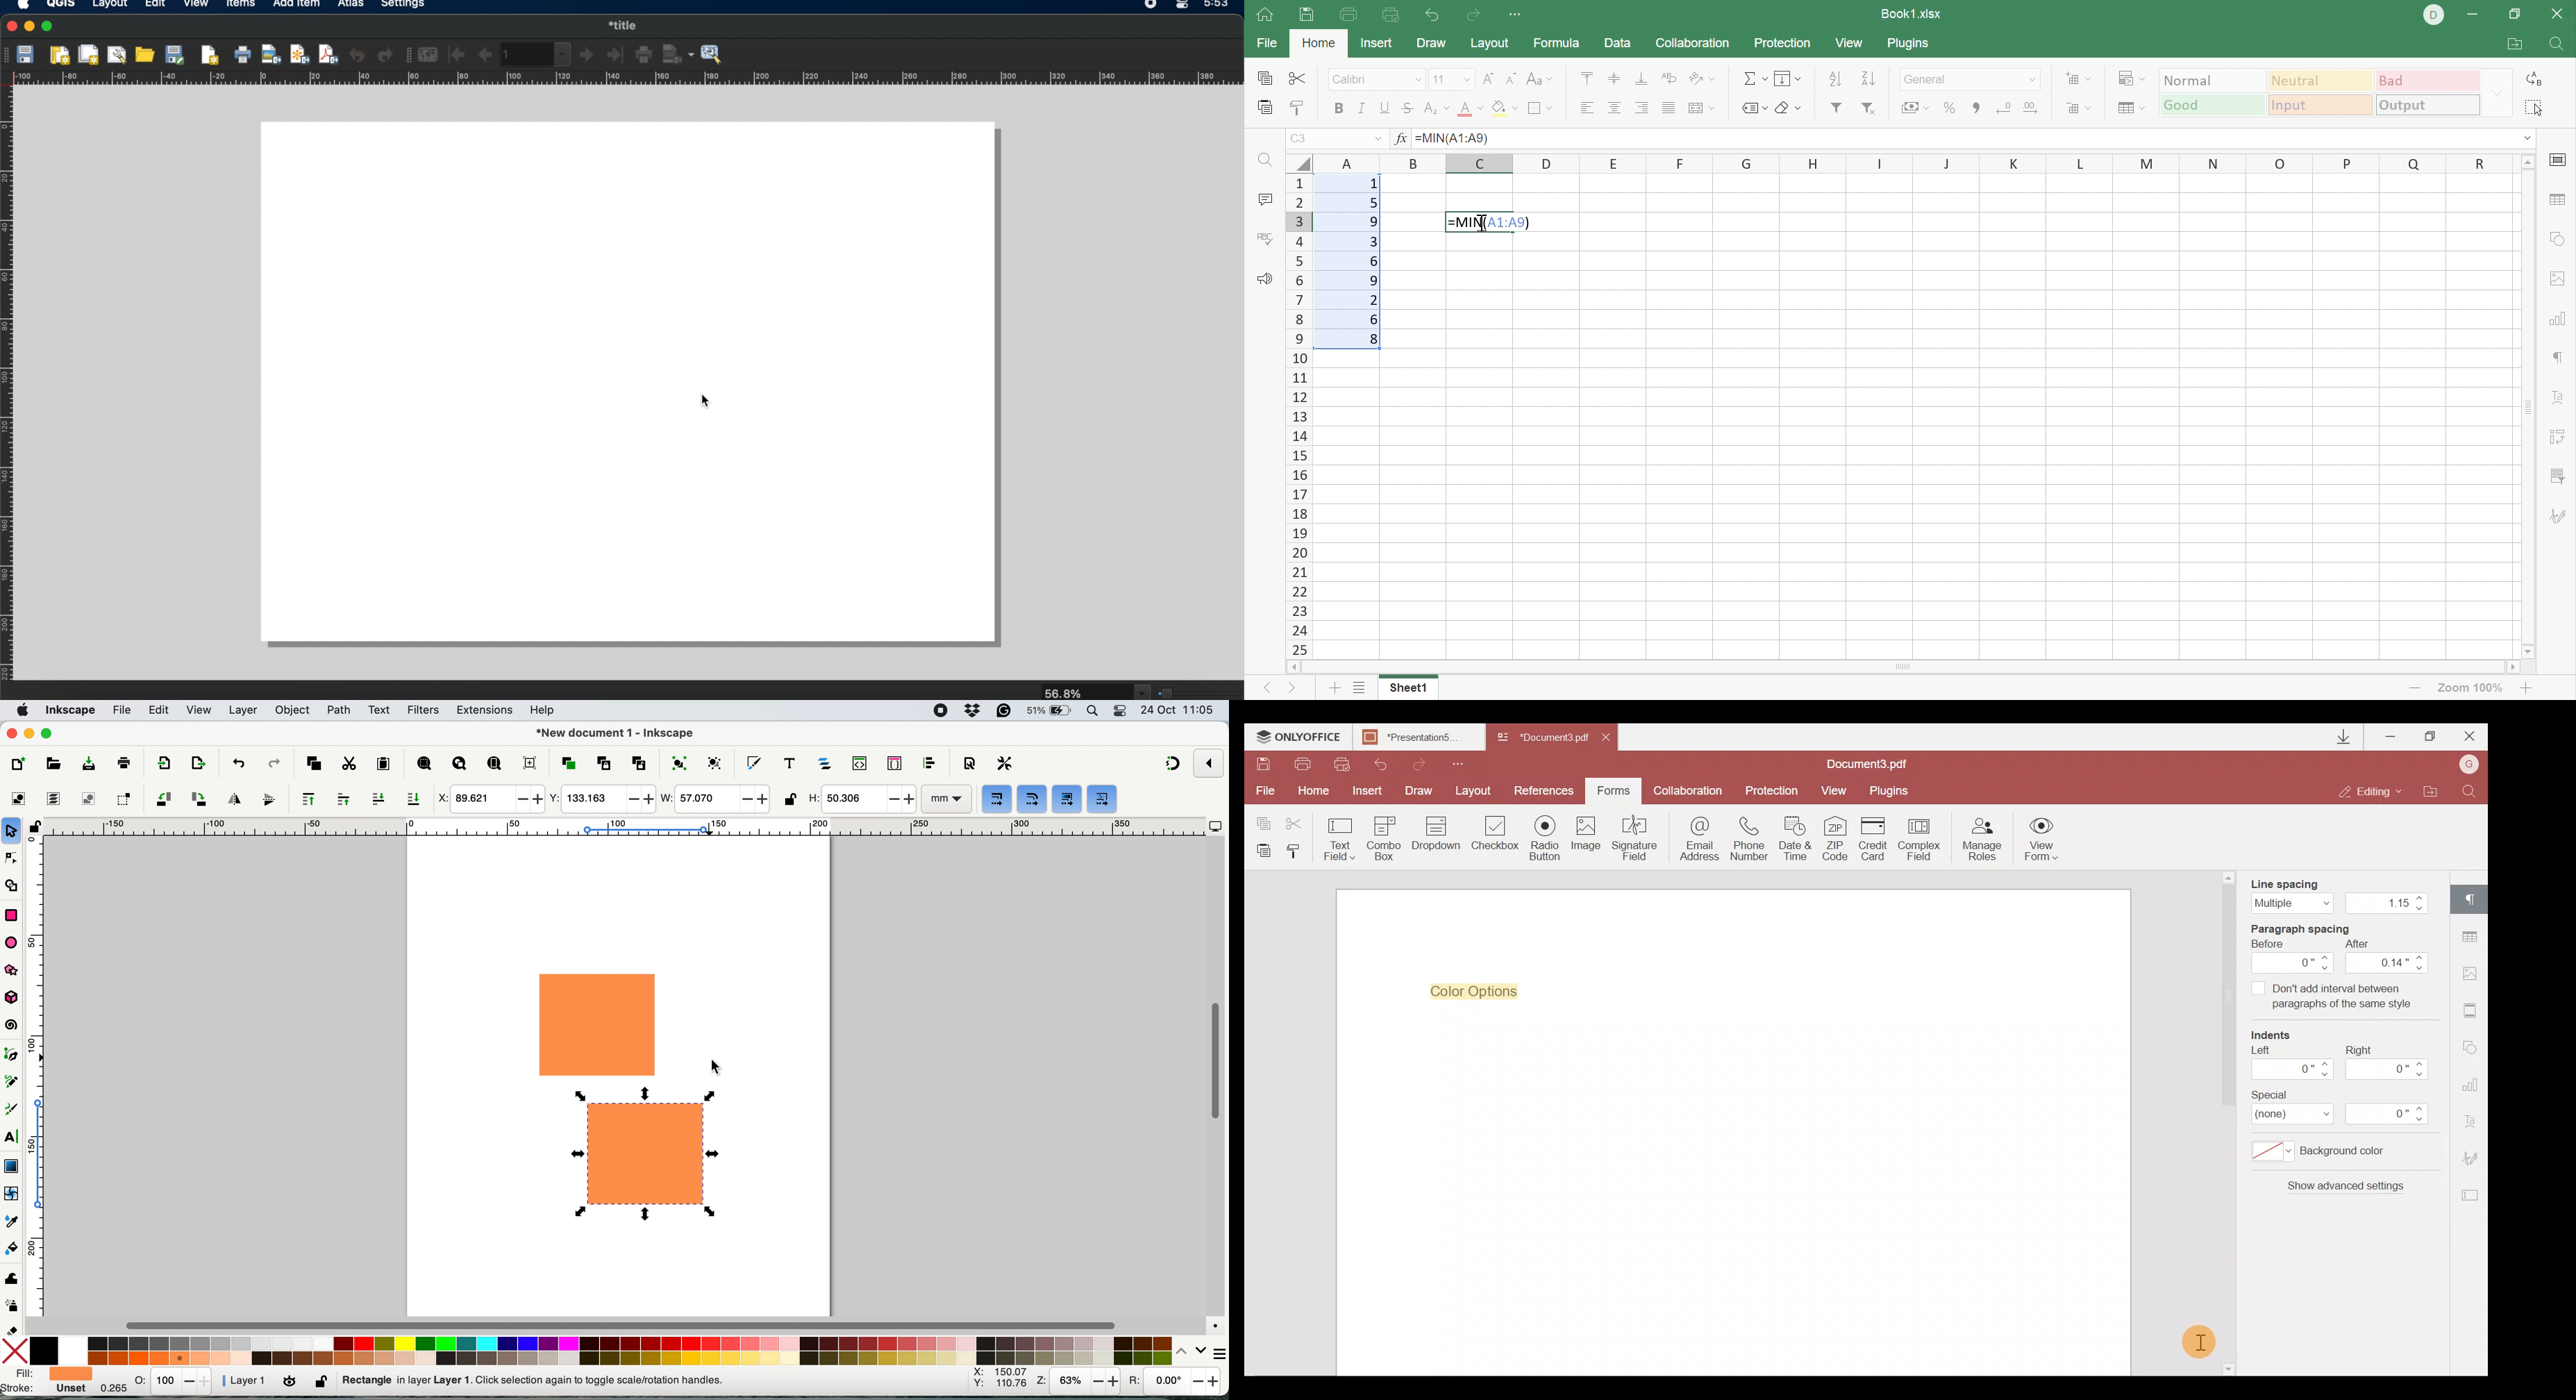 The height and width of the screenshot is (1400, 2576). I want to click on Ascending order, so click(1835, 80).